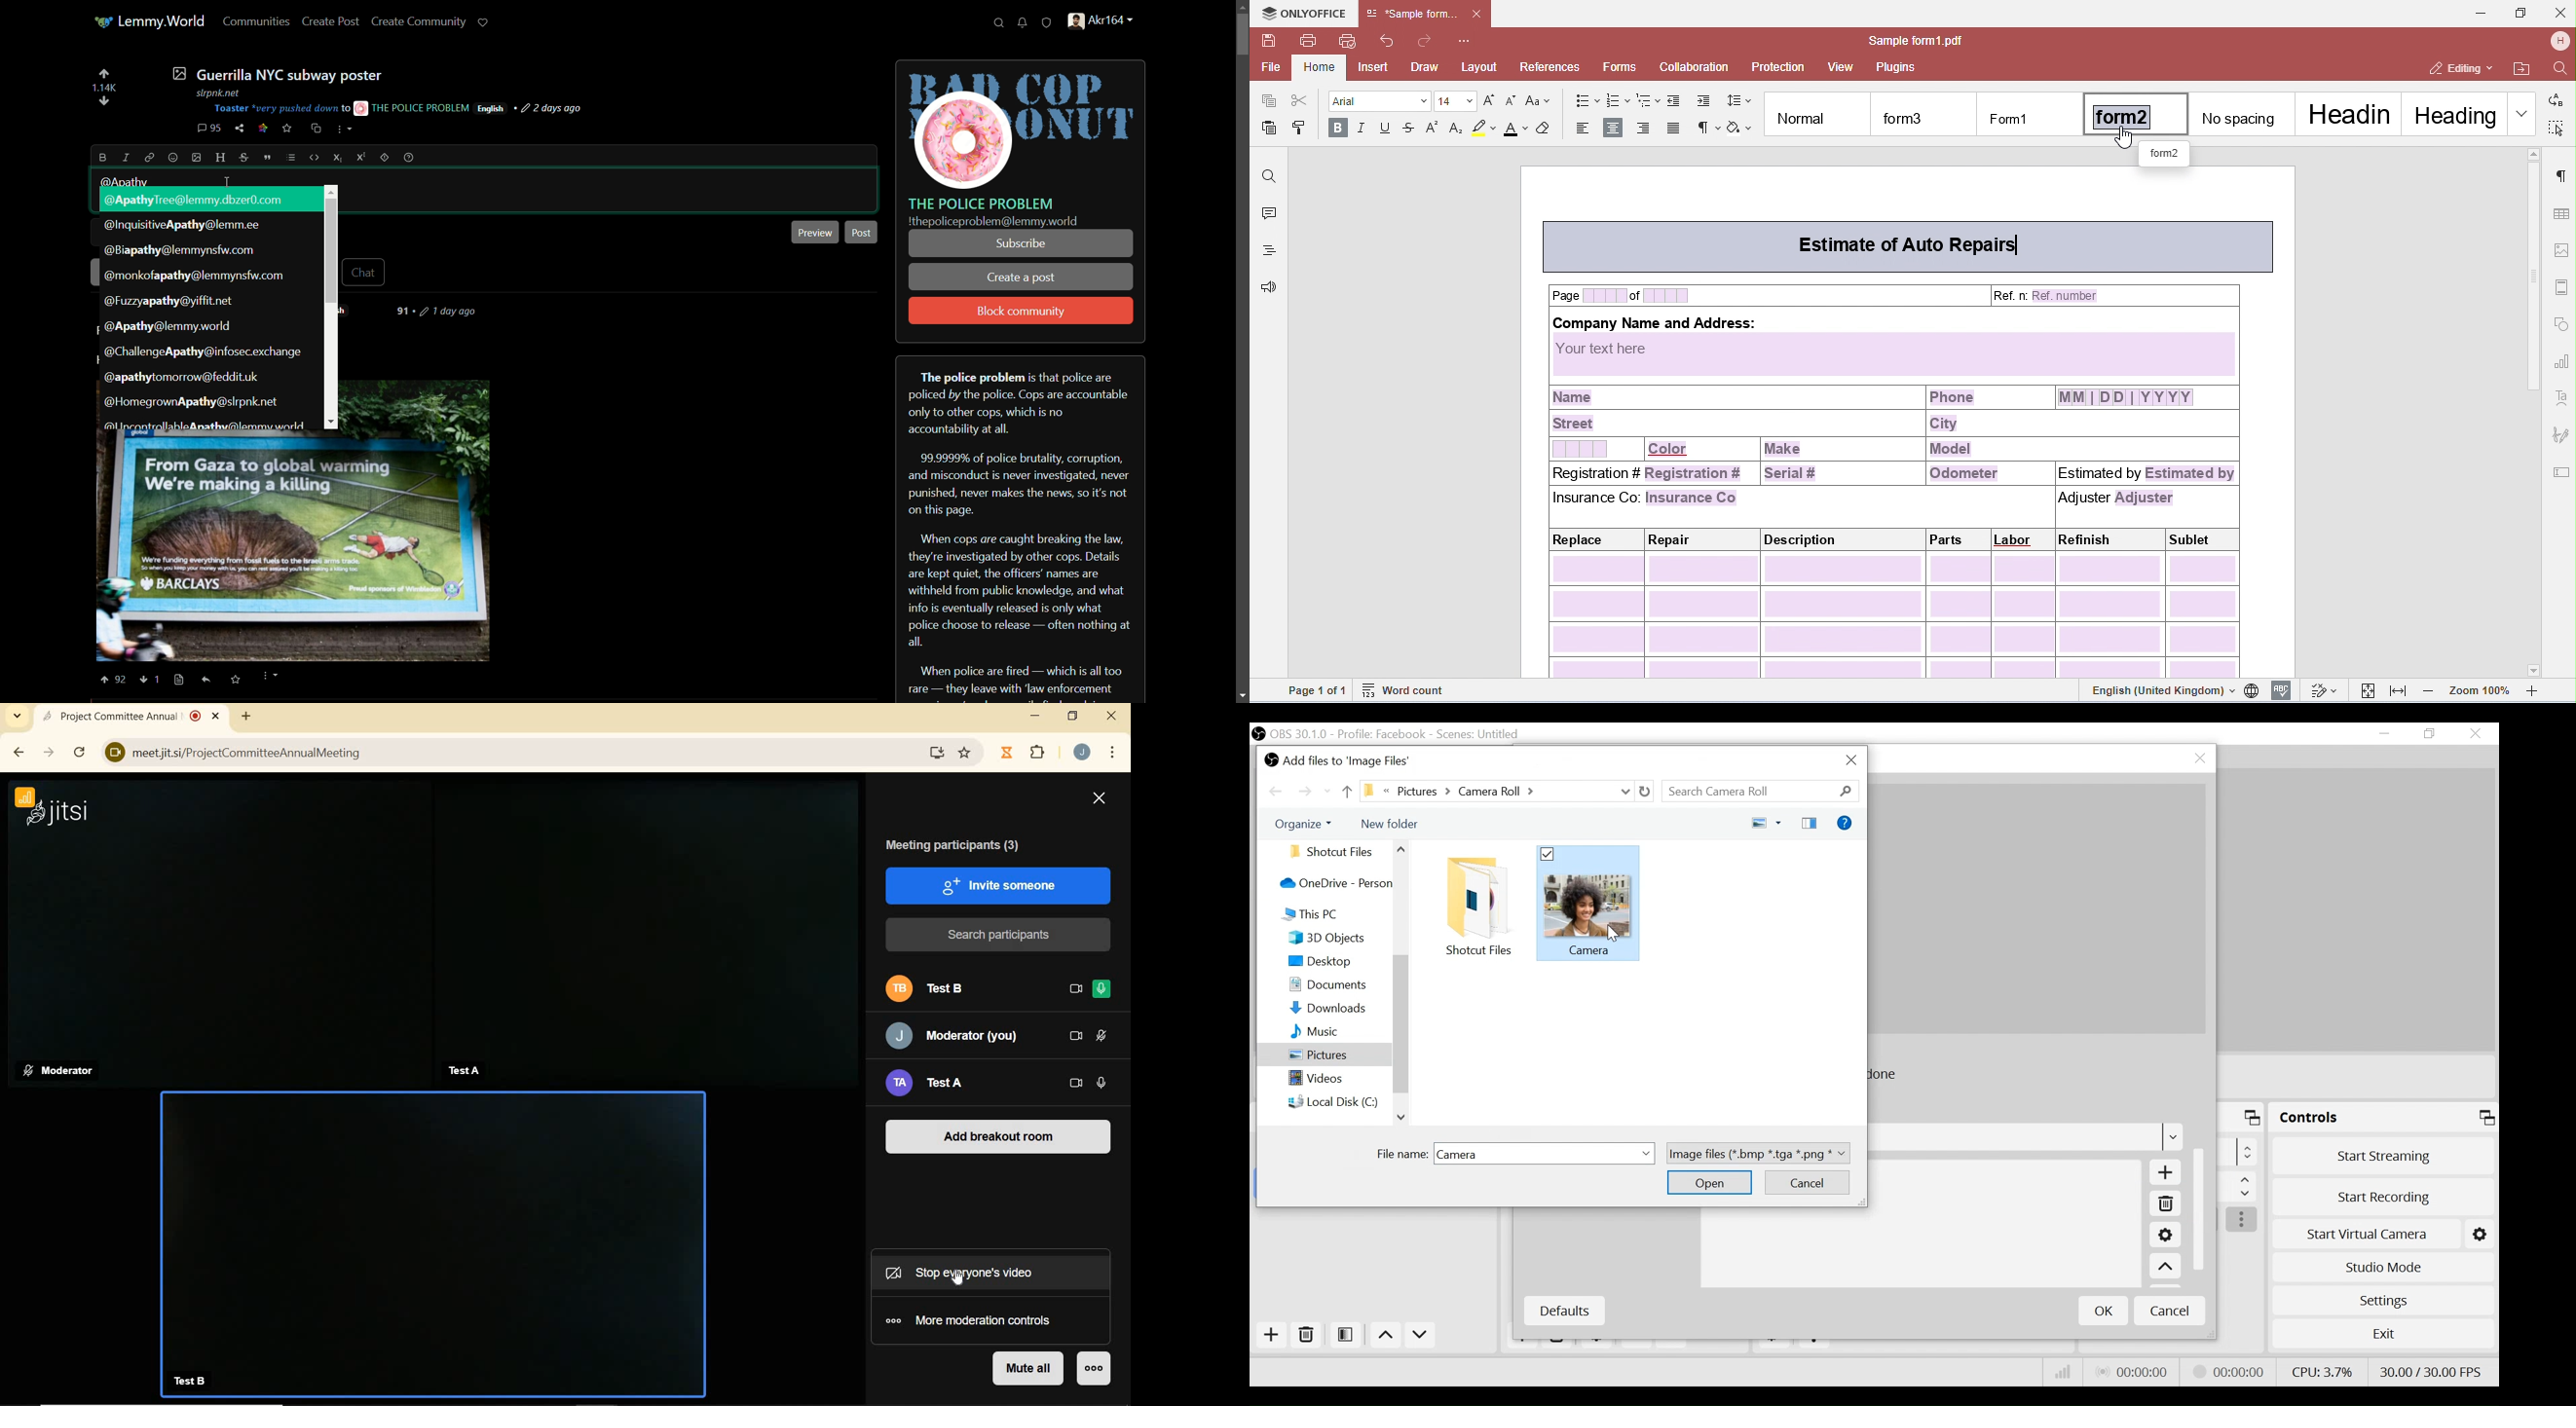 This screenshot has height=1428, width=2576. Describe the element at coordinates (204, 353) in the screenshot. I see `suggestion-7` at that location.